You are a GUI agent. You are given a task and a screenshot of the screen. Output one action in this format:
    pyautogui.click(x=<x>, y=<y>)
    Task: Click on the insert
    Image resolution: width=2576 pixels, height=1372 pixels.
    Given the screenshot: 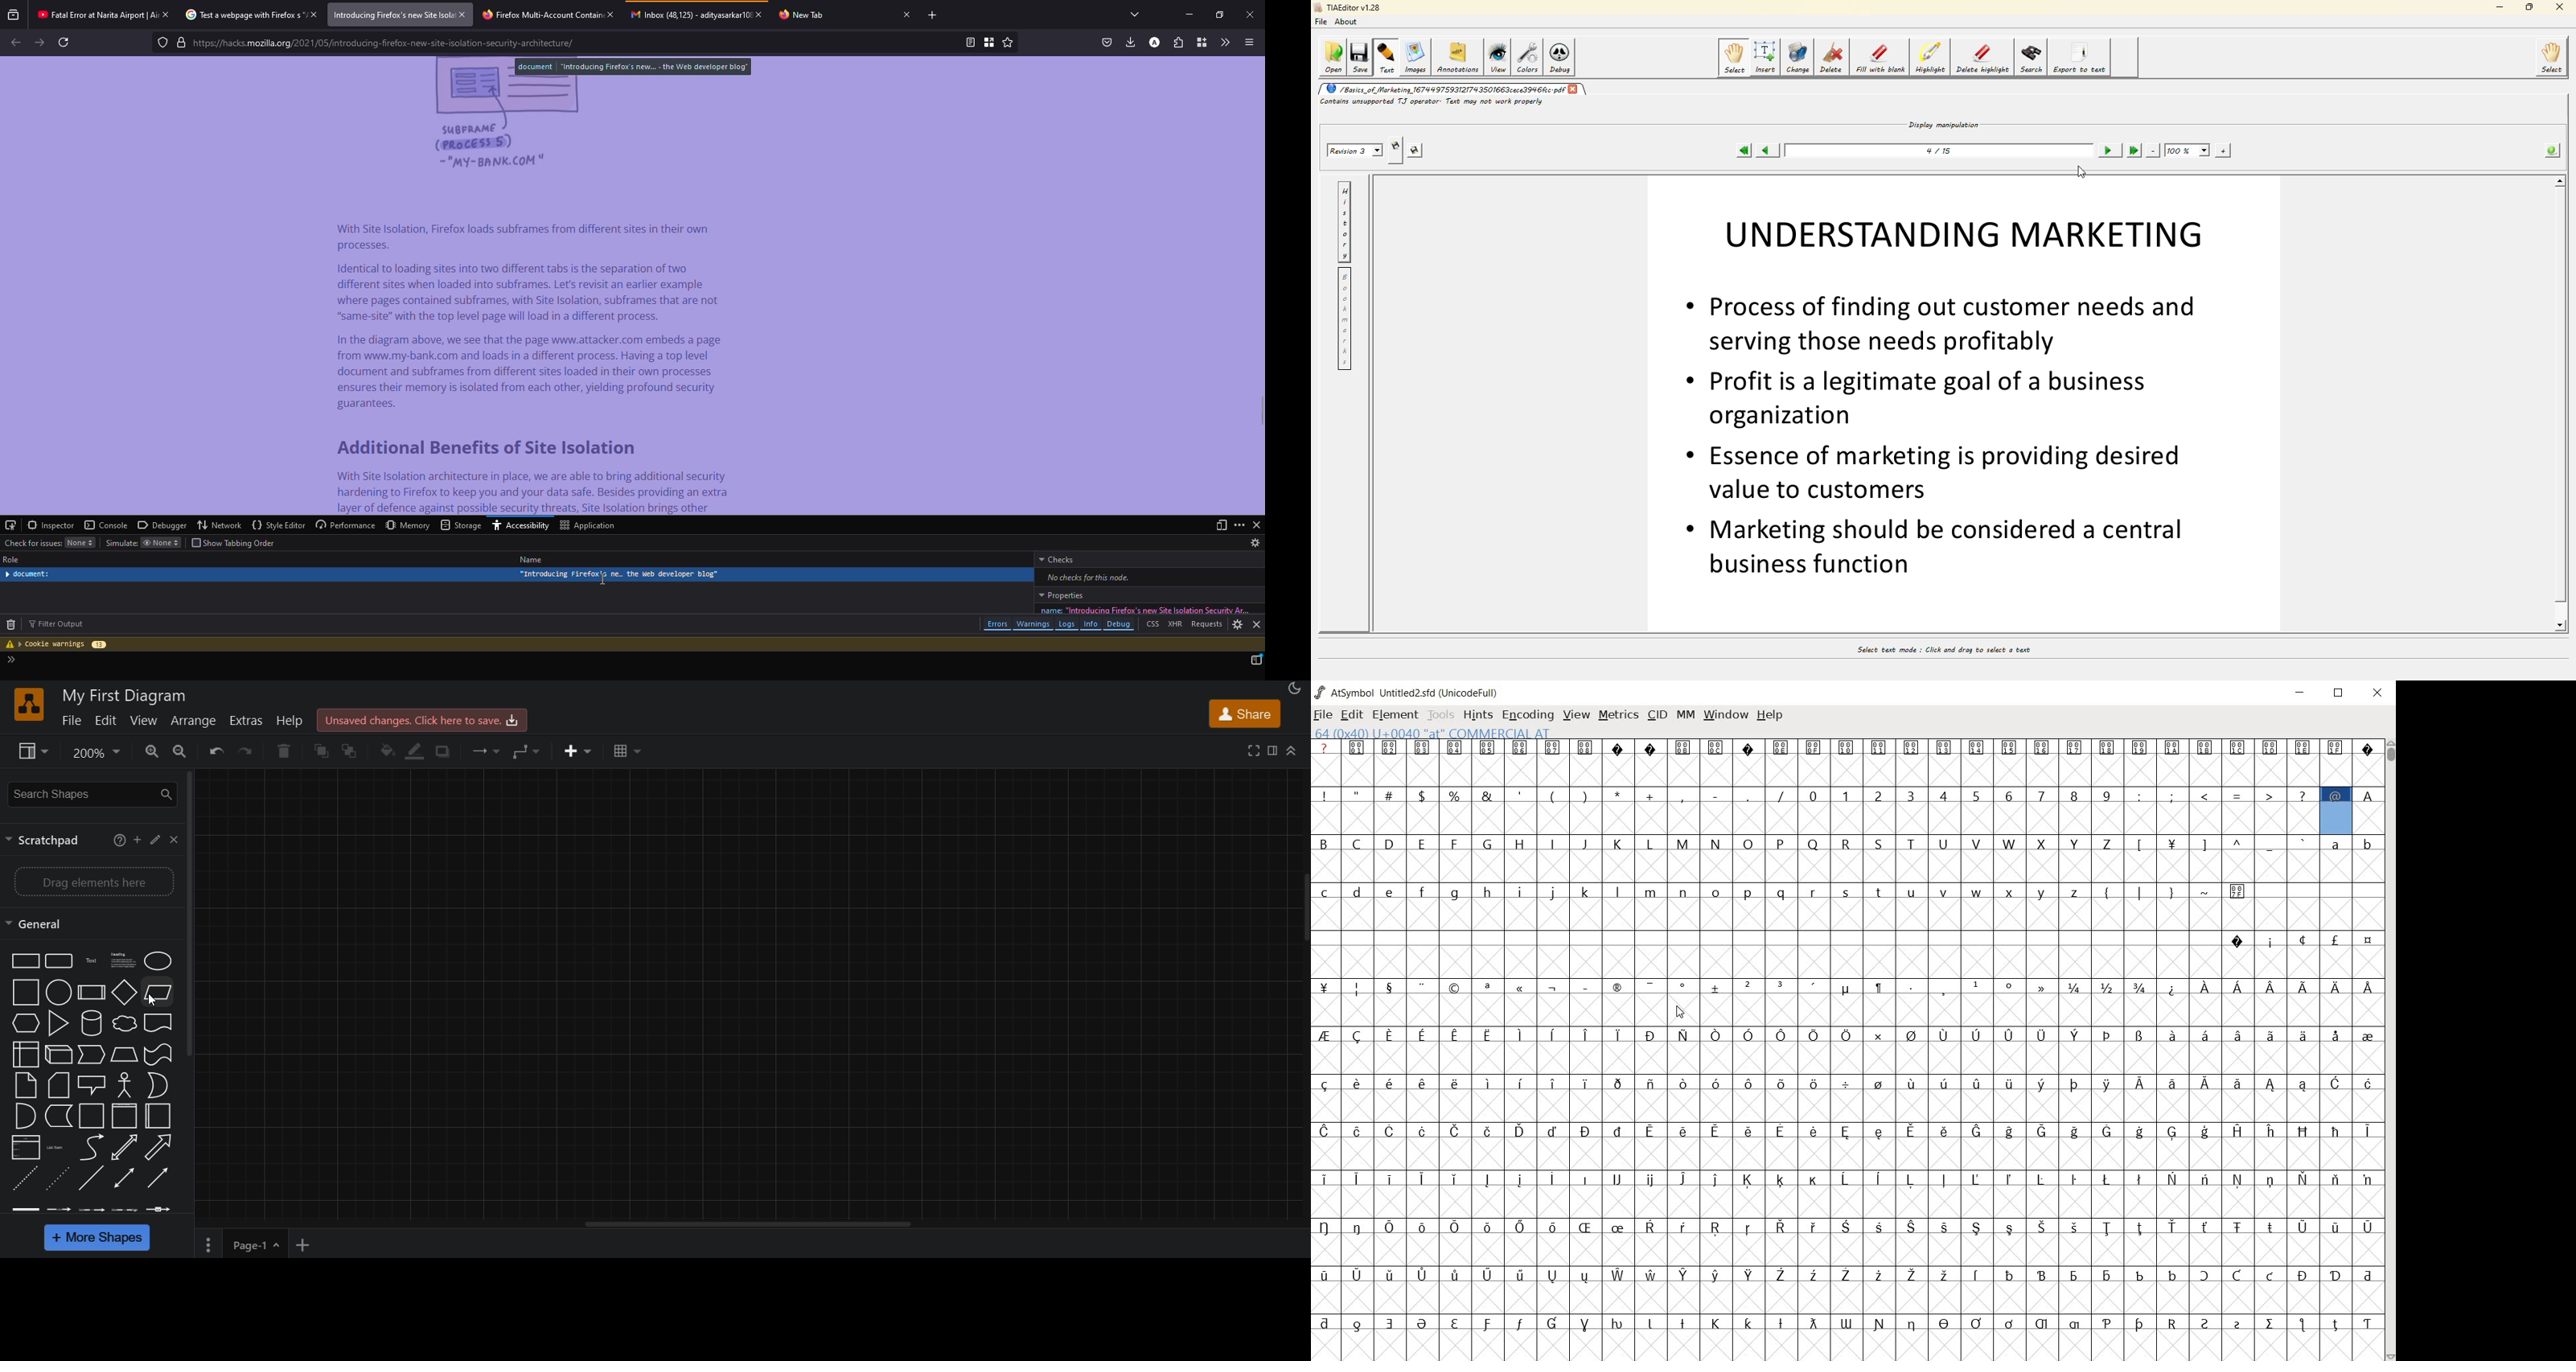 What is the action you would take?
    pyautogui.click(x=578, y=751)
    